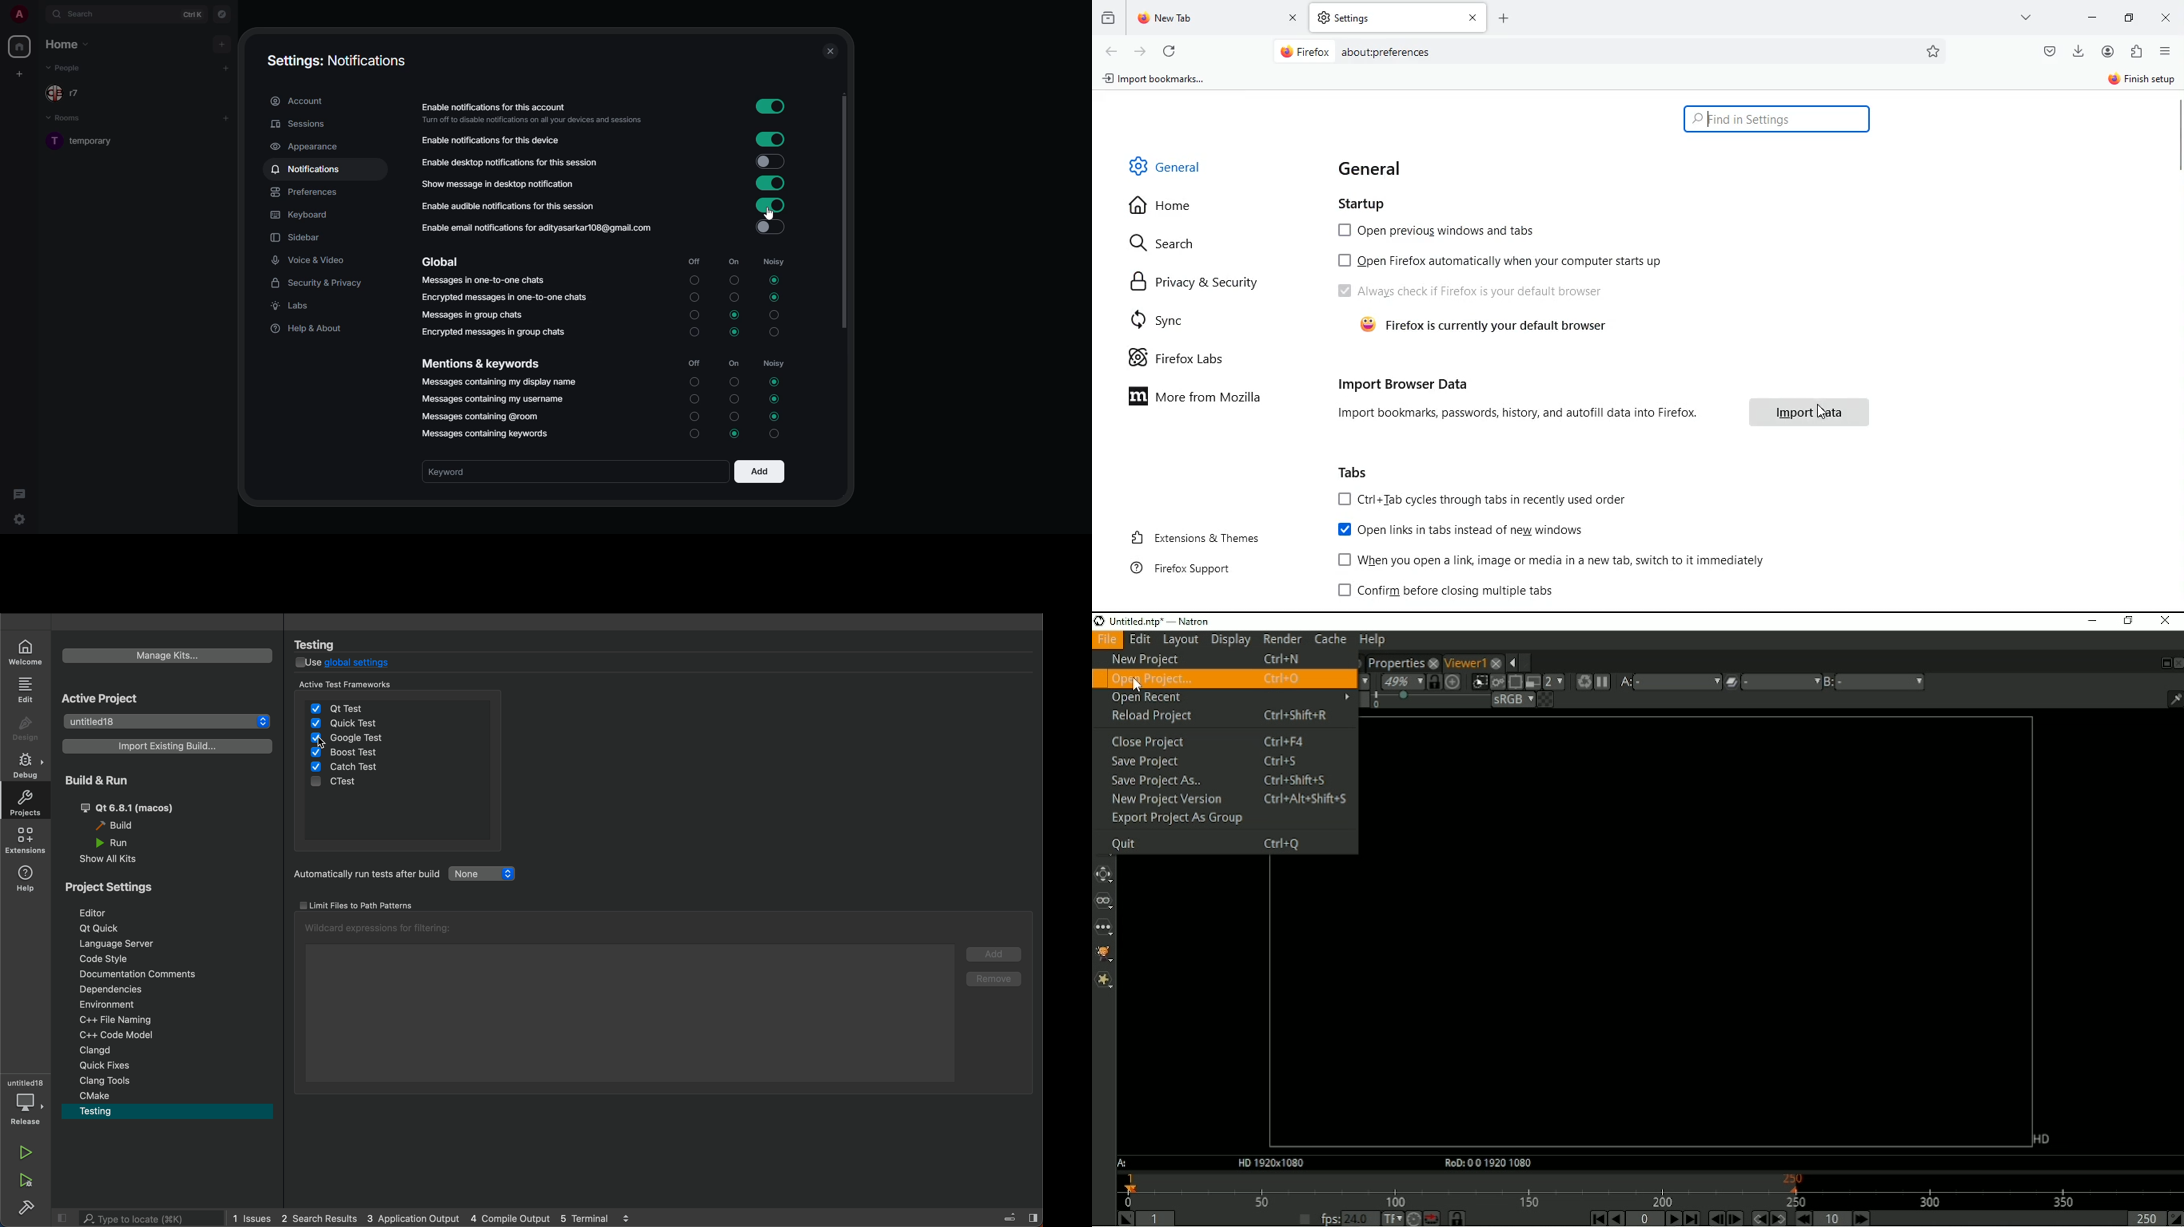 The width and height of the screenshot is (2184, 1232). Describe the element at coordinates (1808, 413) in the screenshot. I see `import data` at that location.